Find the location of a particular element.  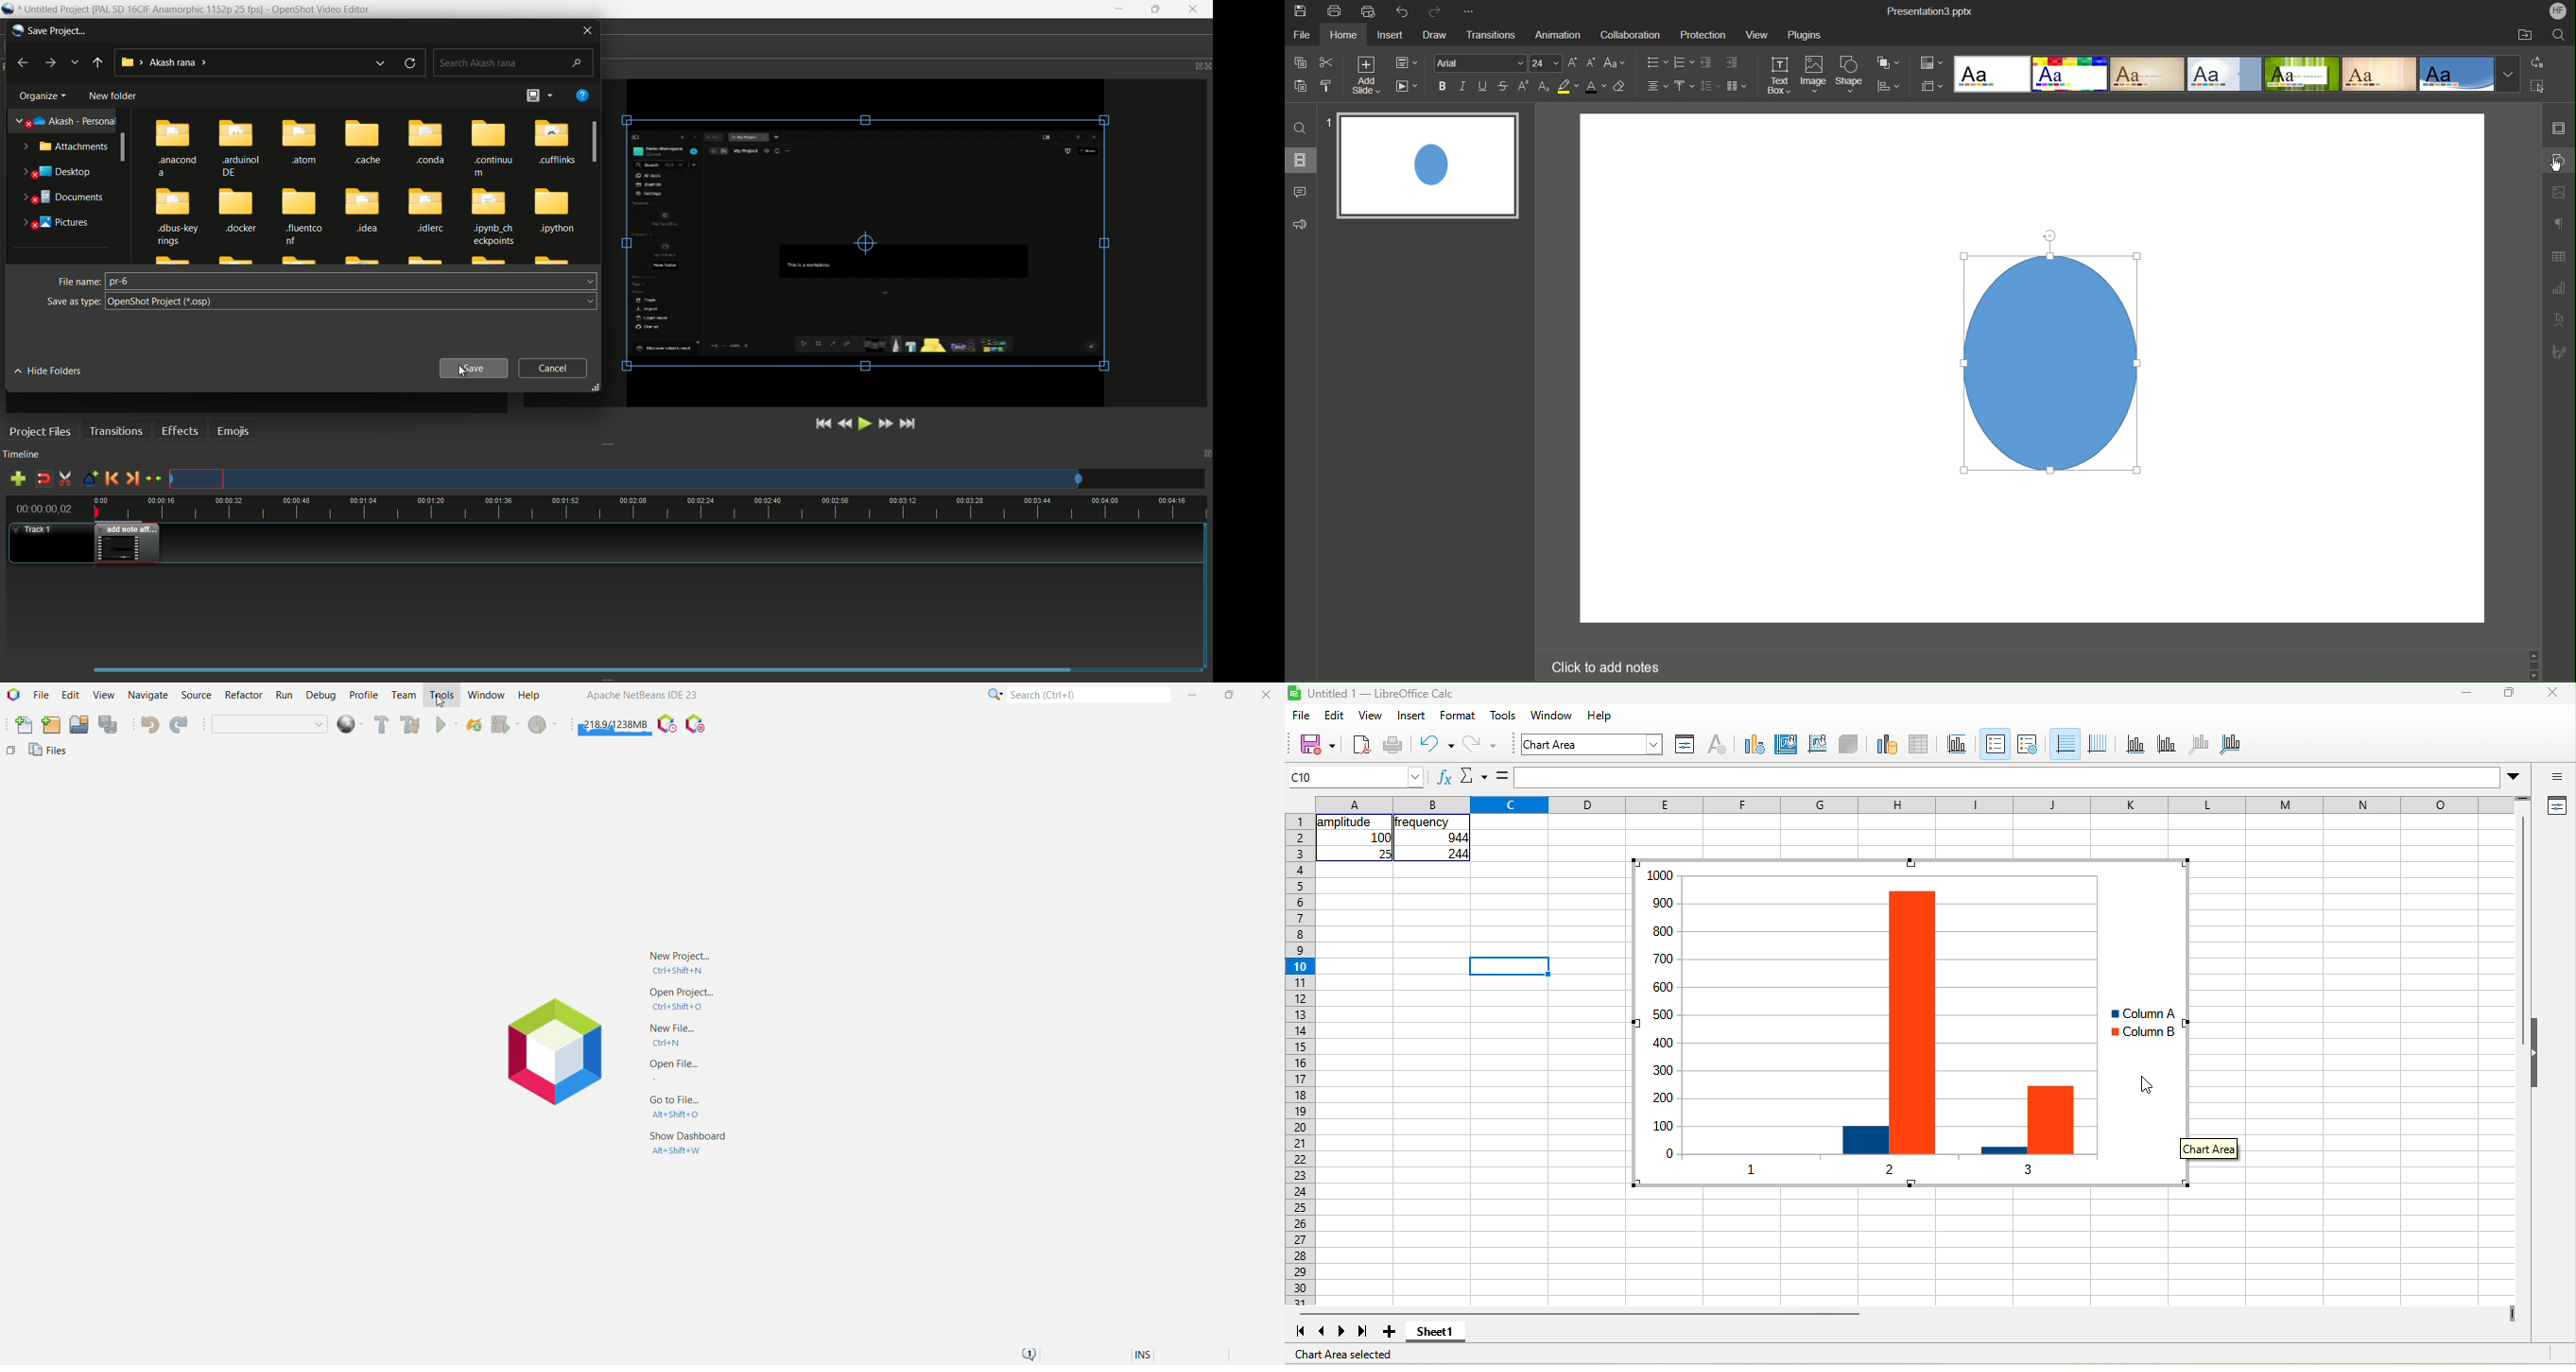

undo is located at coordinates (1437, 746).